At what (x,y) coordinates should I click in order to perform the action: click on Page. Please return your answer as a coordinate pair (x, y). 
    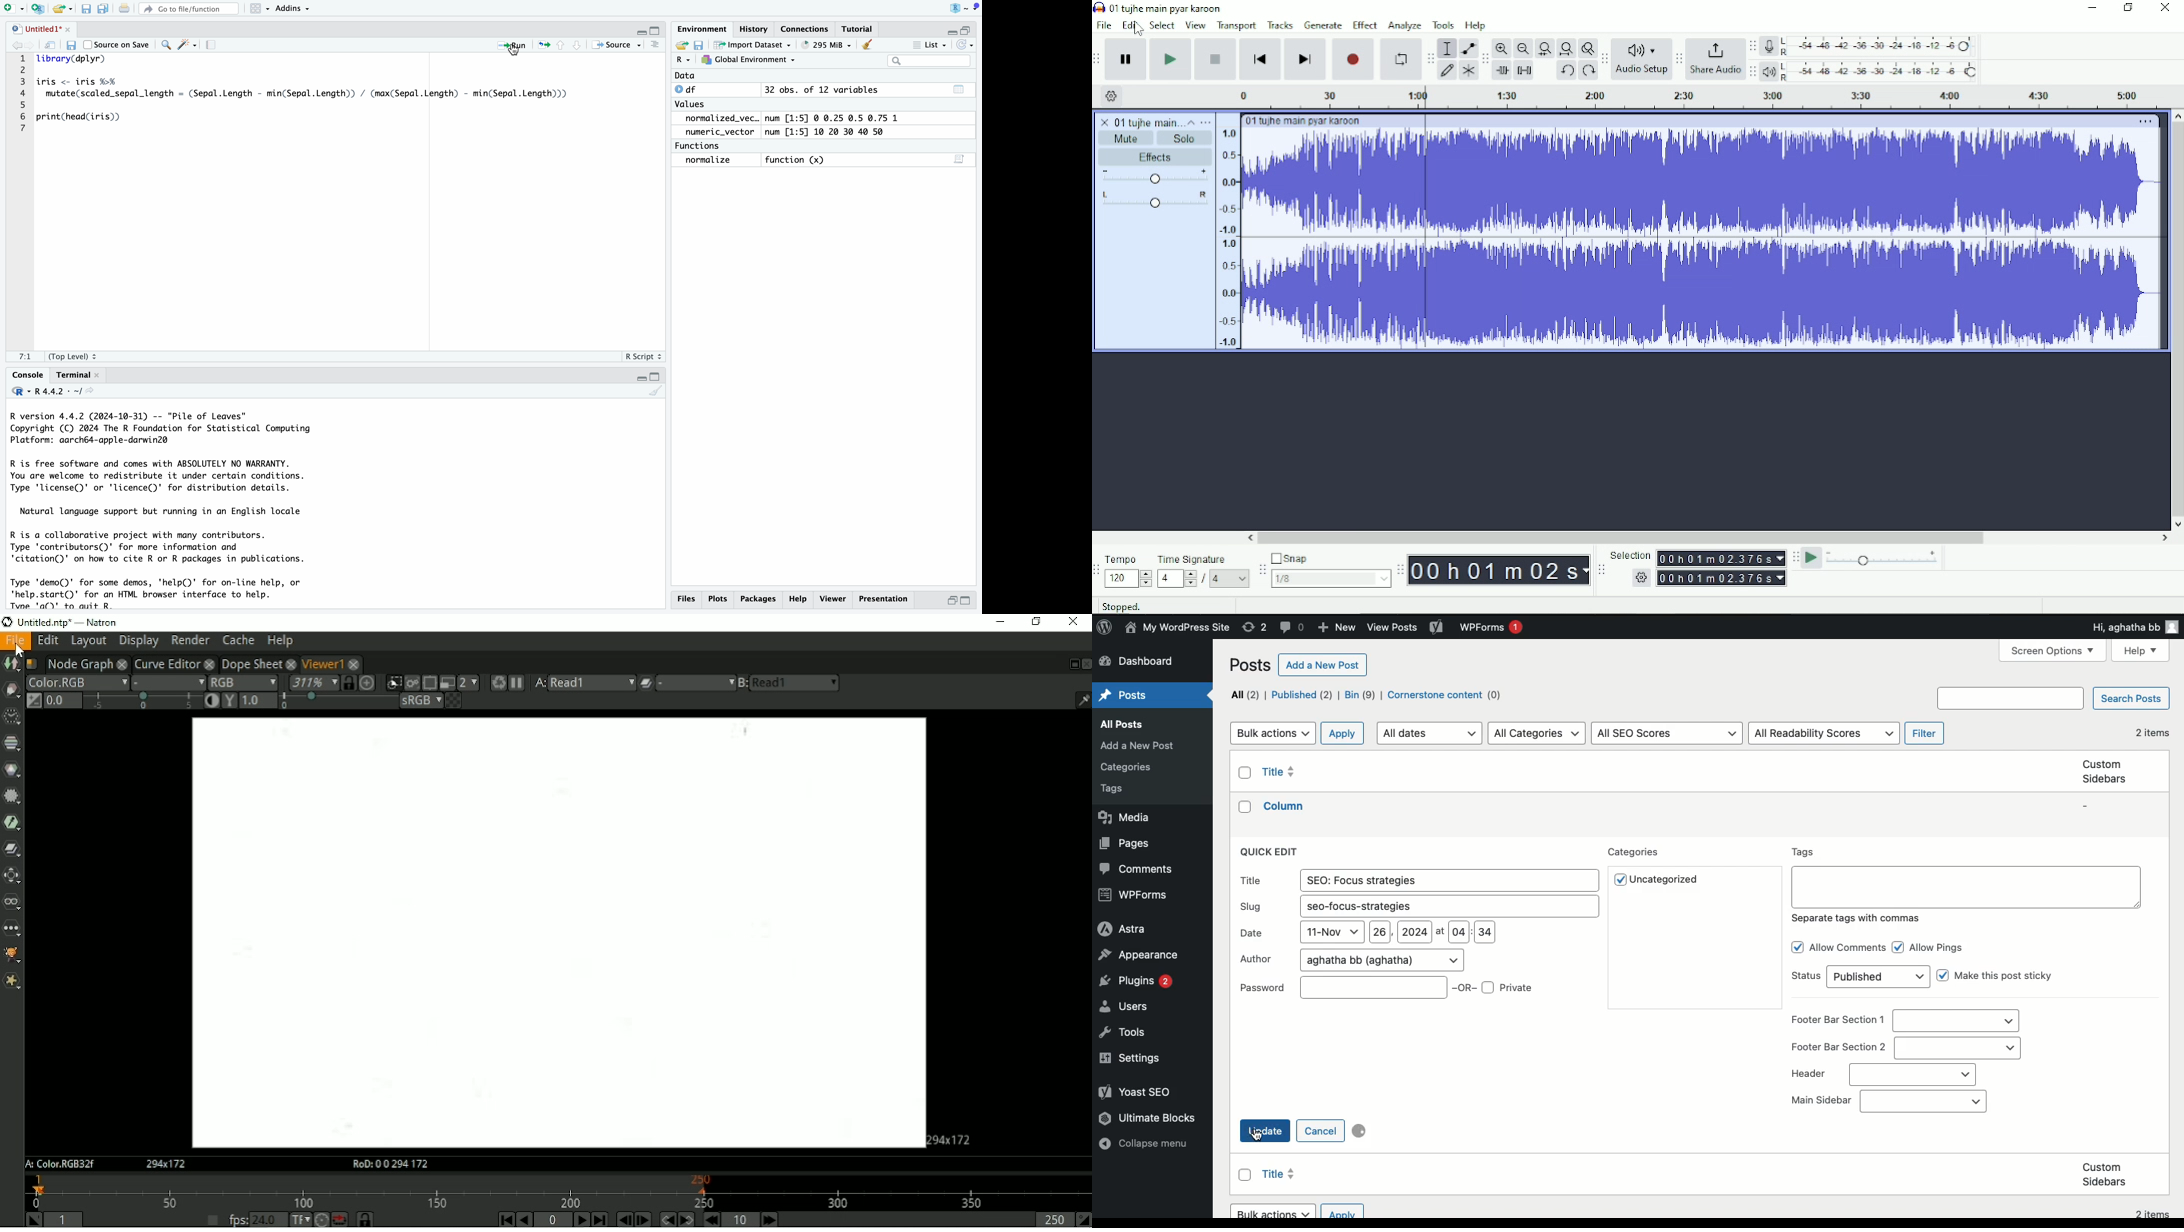
    Looking at the image, I should click on (211, 45).